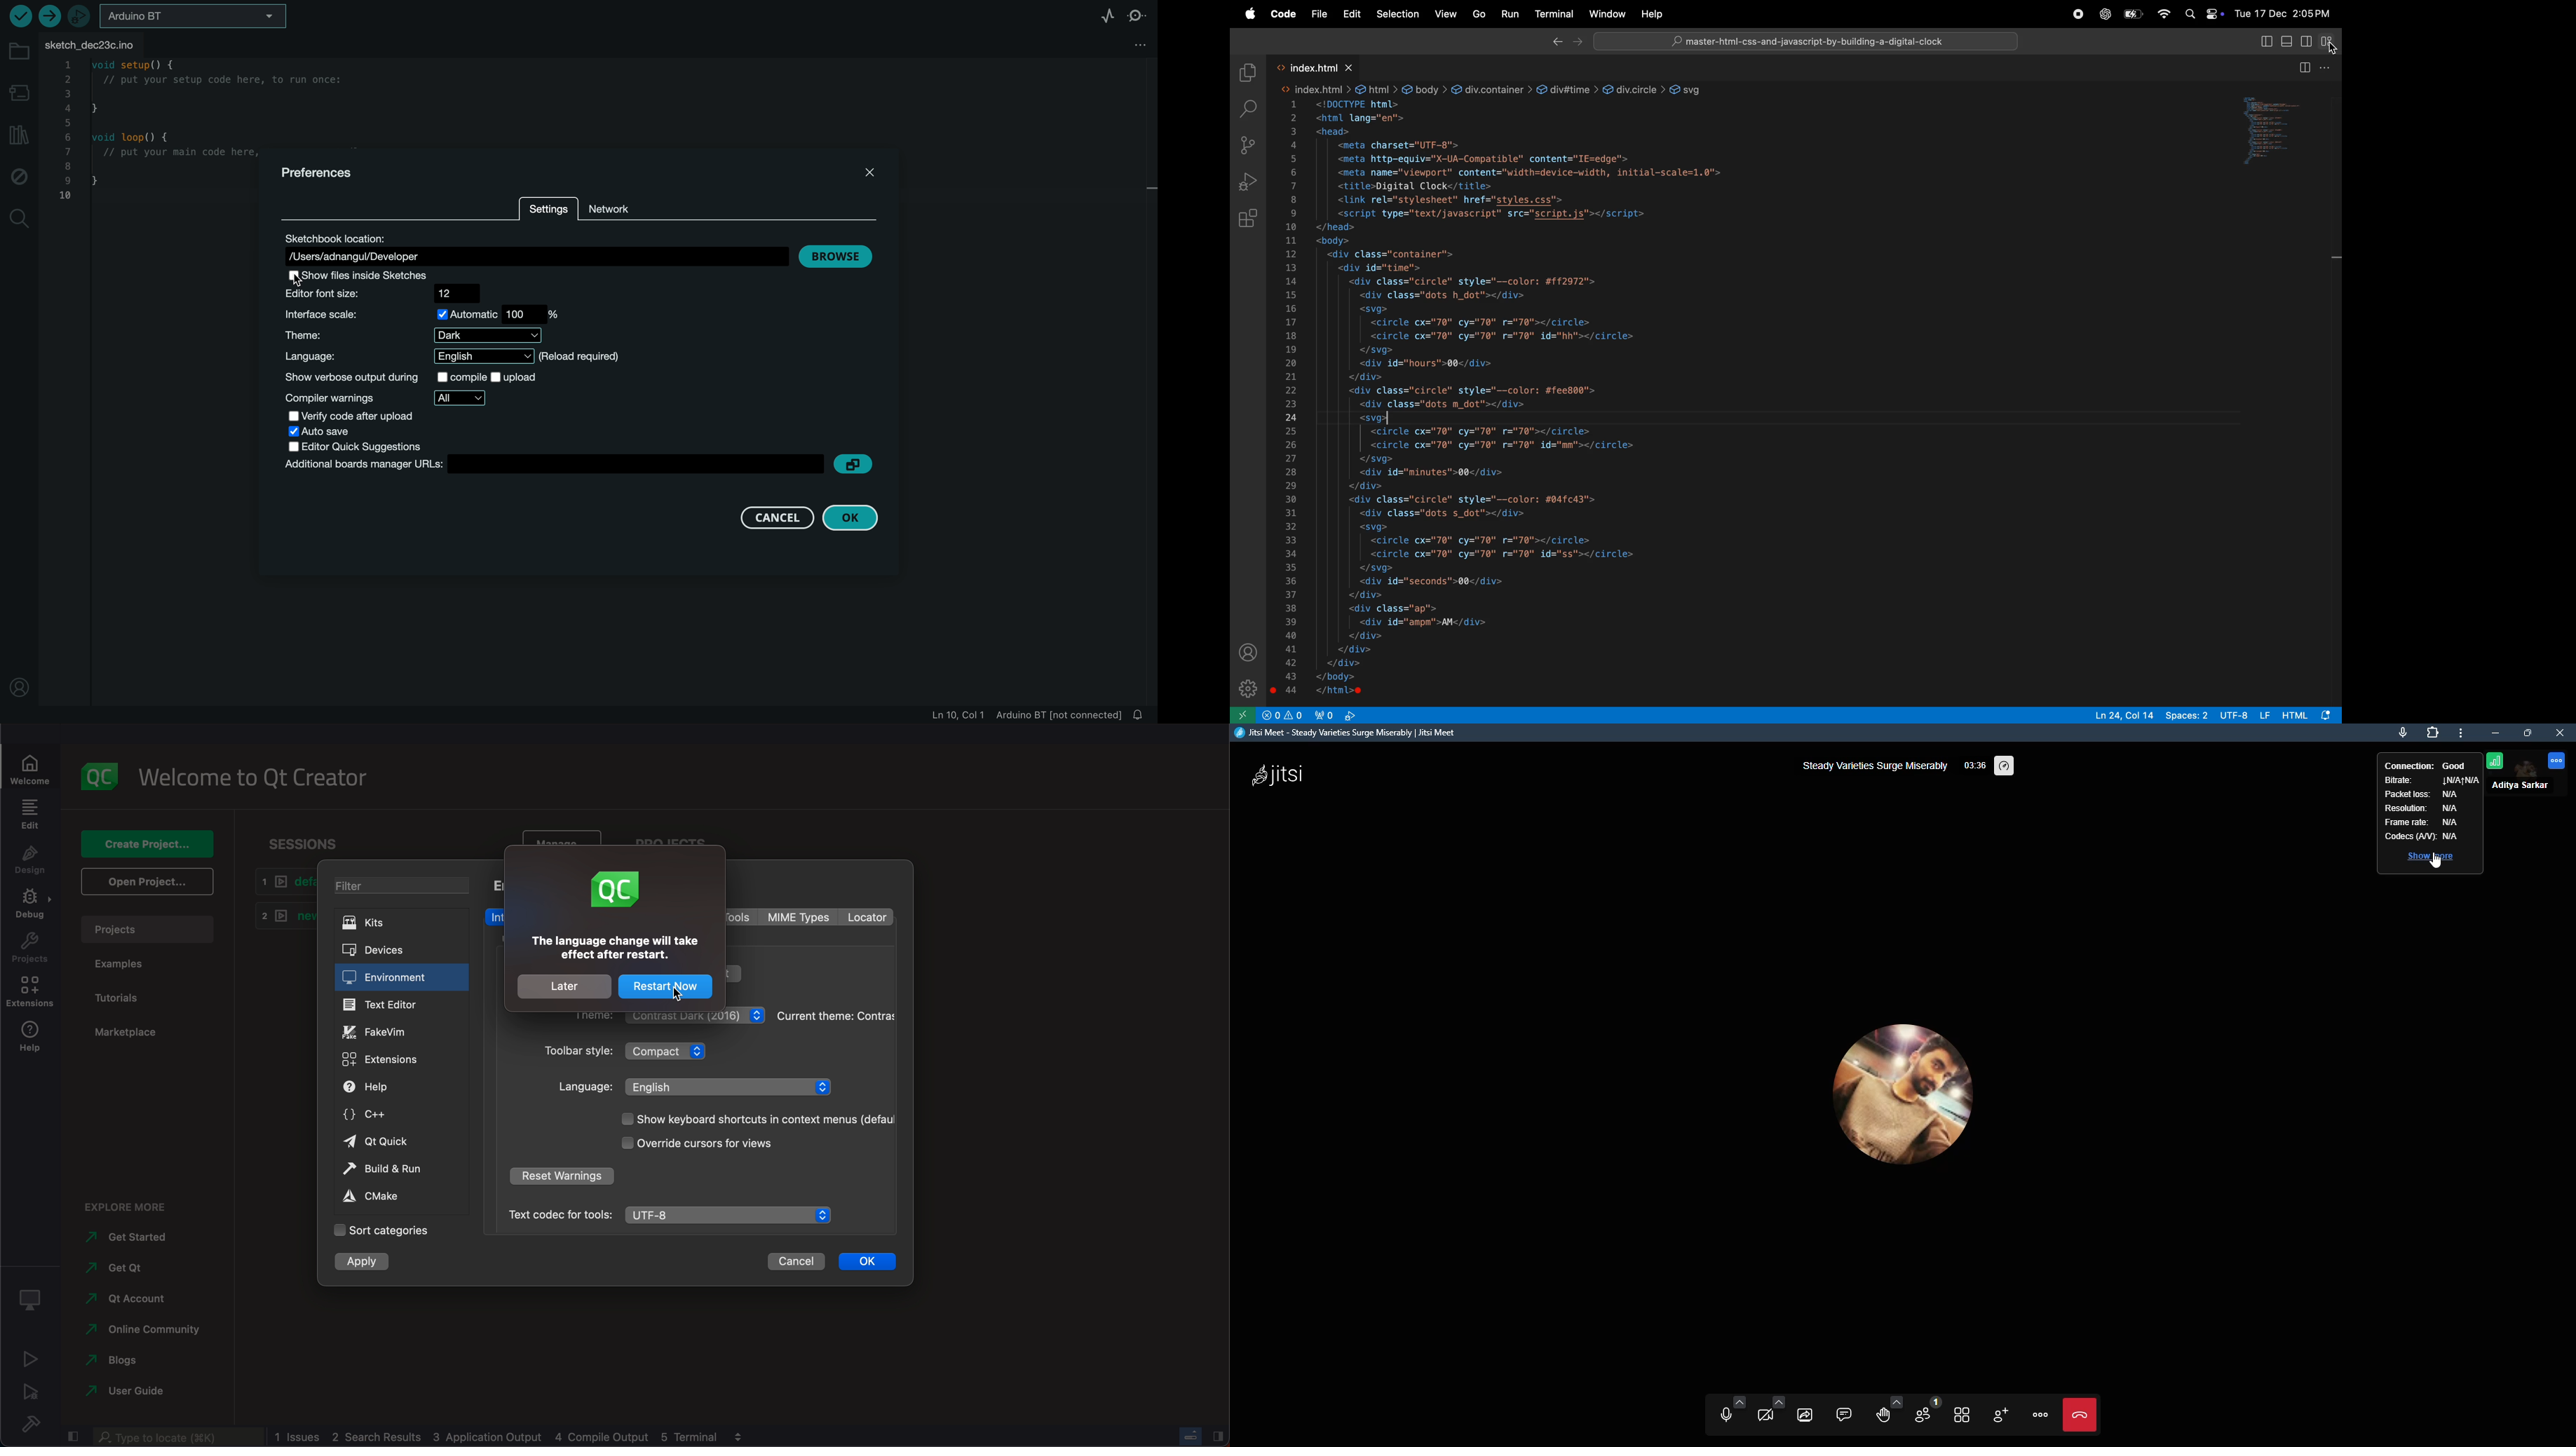 The height and width of the screenshot is (1456, 2576). I want to click on project, so click(29, 949).